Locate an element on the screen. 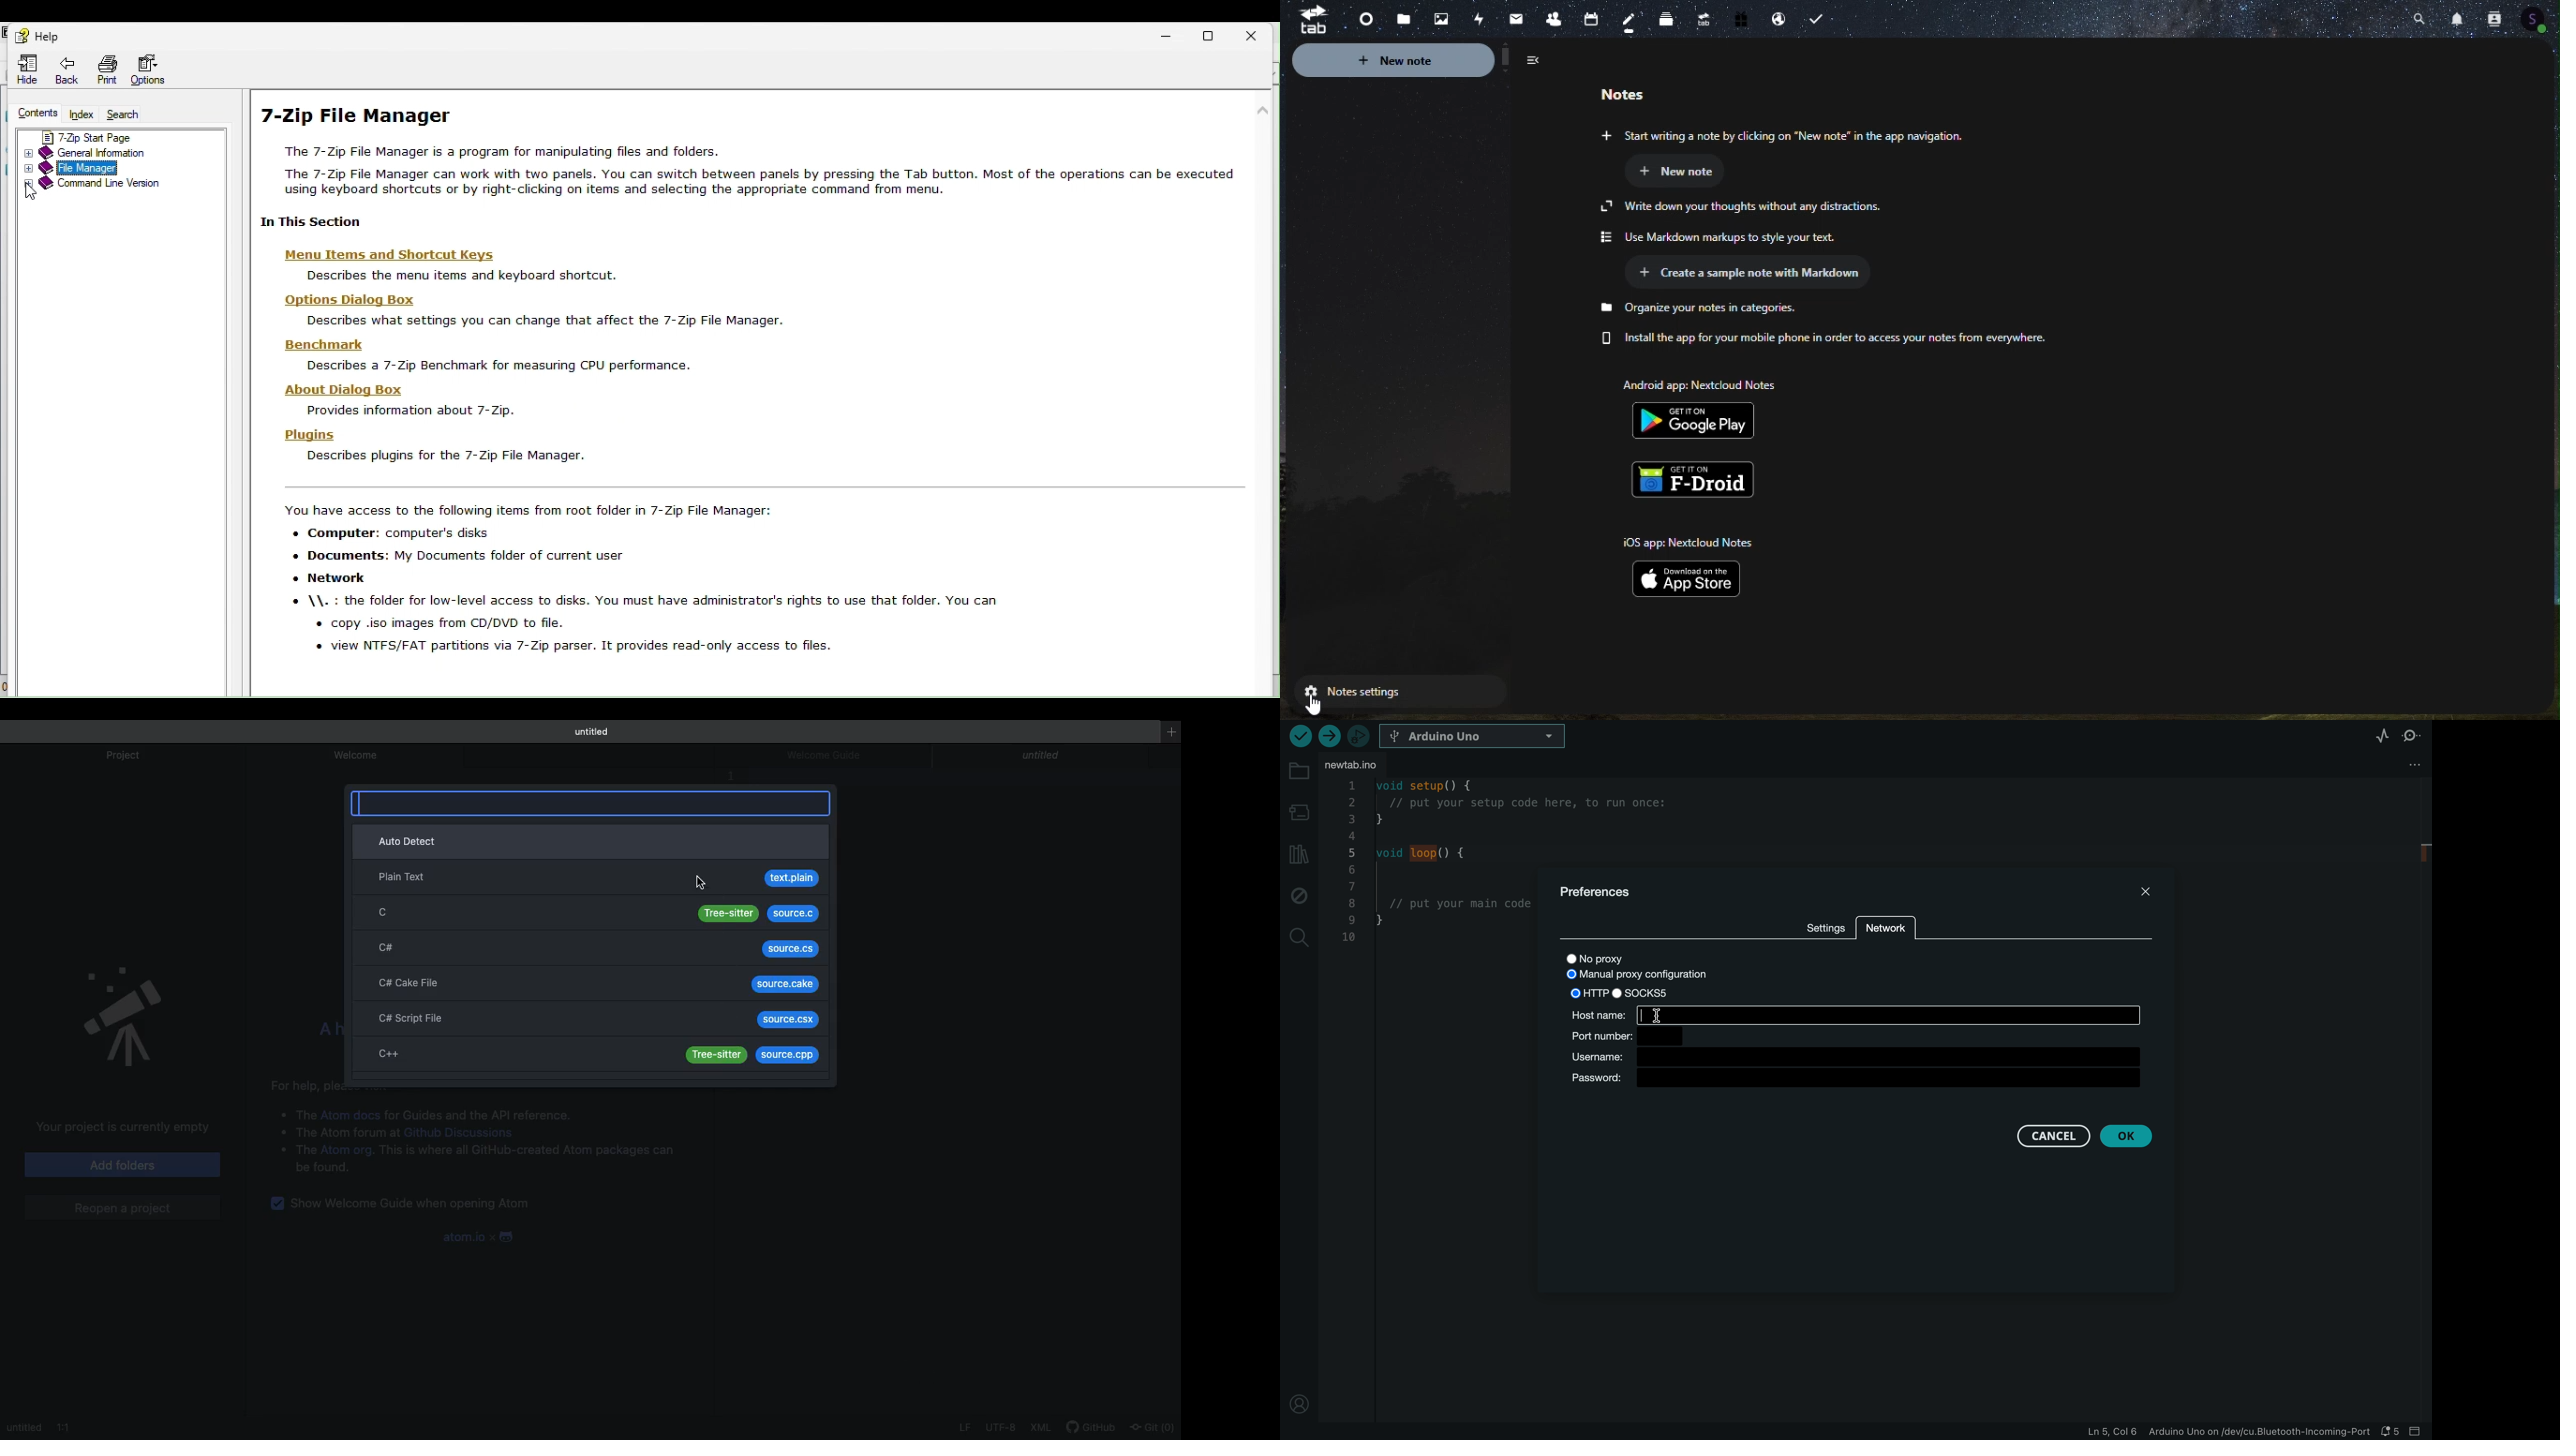 The height and width of the screenshot is (1456, 2576). Activity is located at coordinates (1482, 18).